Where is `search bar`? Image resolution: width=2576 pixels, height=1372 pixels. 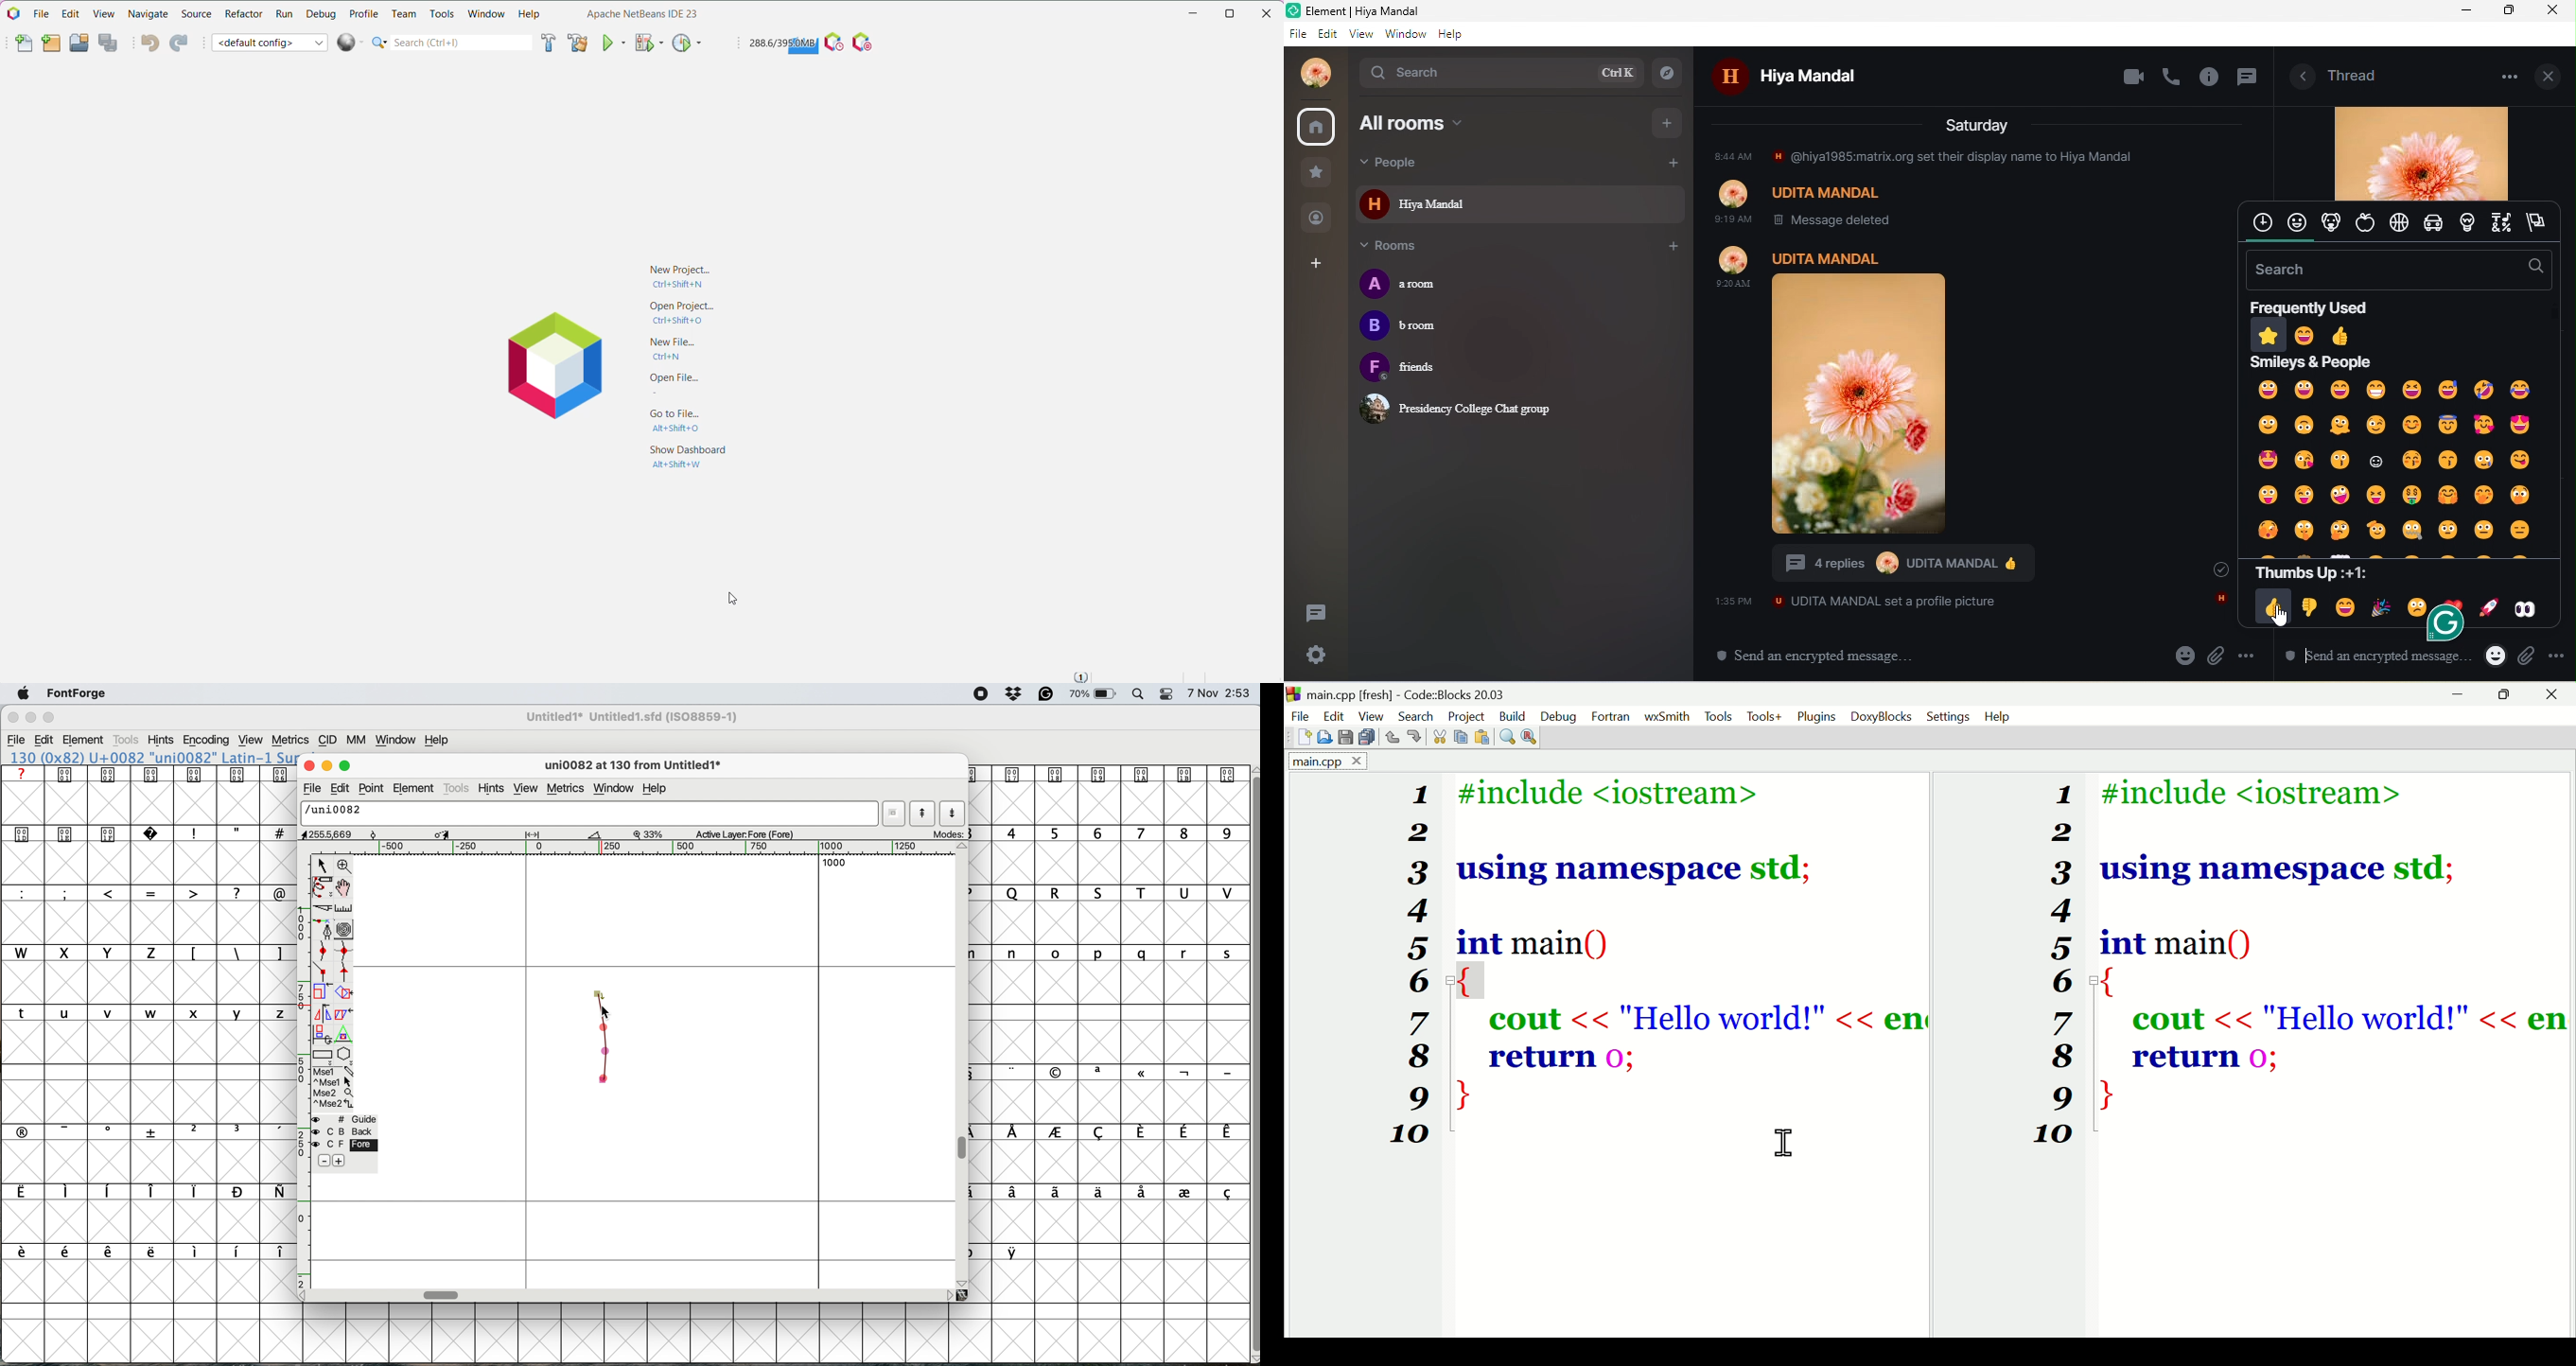
search bar is located at coordinates (2395, 270).